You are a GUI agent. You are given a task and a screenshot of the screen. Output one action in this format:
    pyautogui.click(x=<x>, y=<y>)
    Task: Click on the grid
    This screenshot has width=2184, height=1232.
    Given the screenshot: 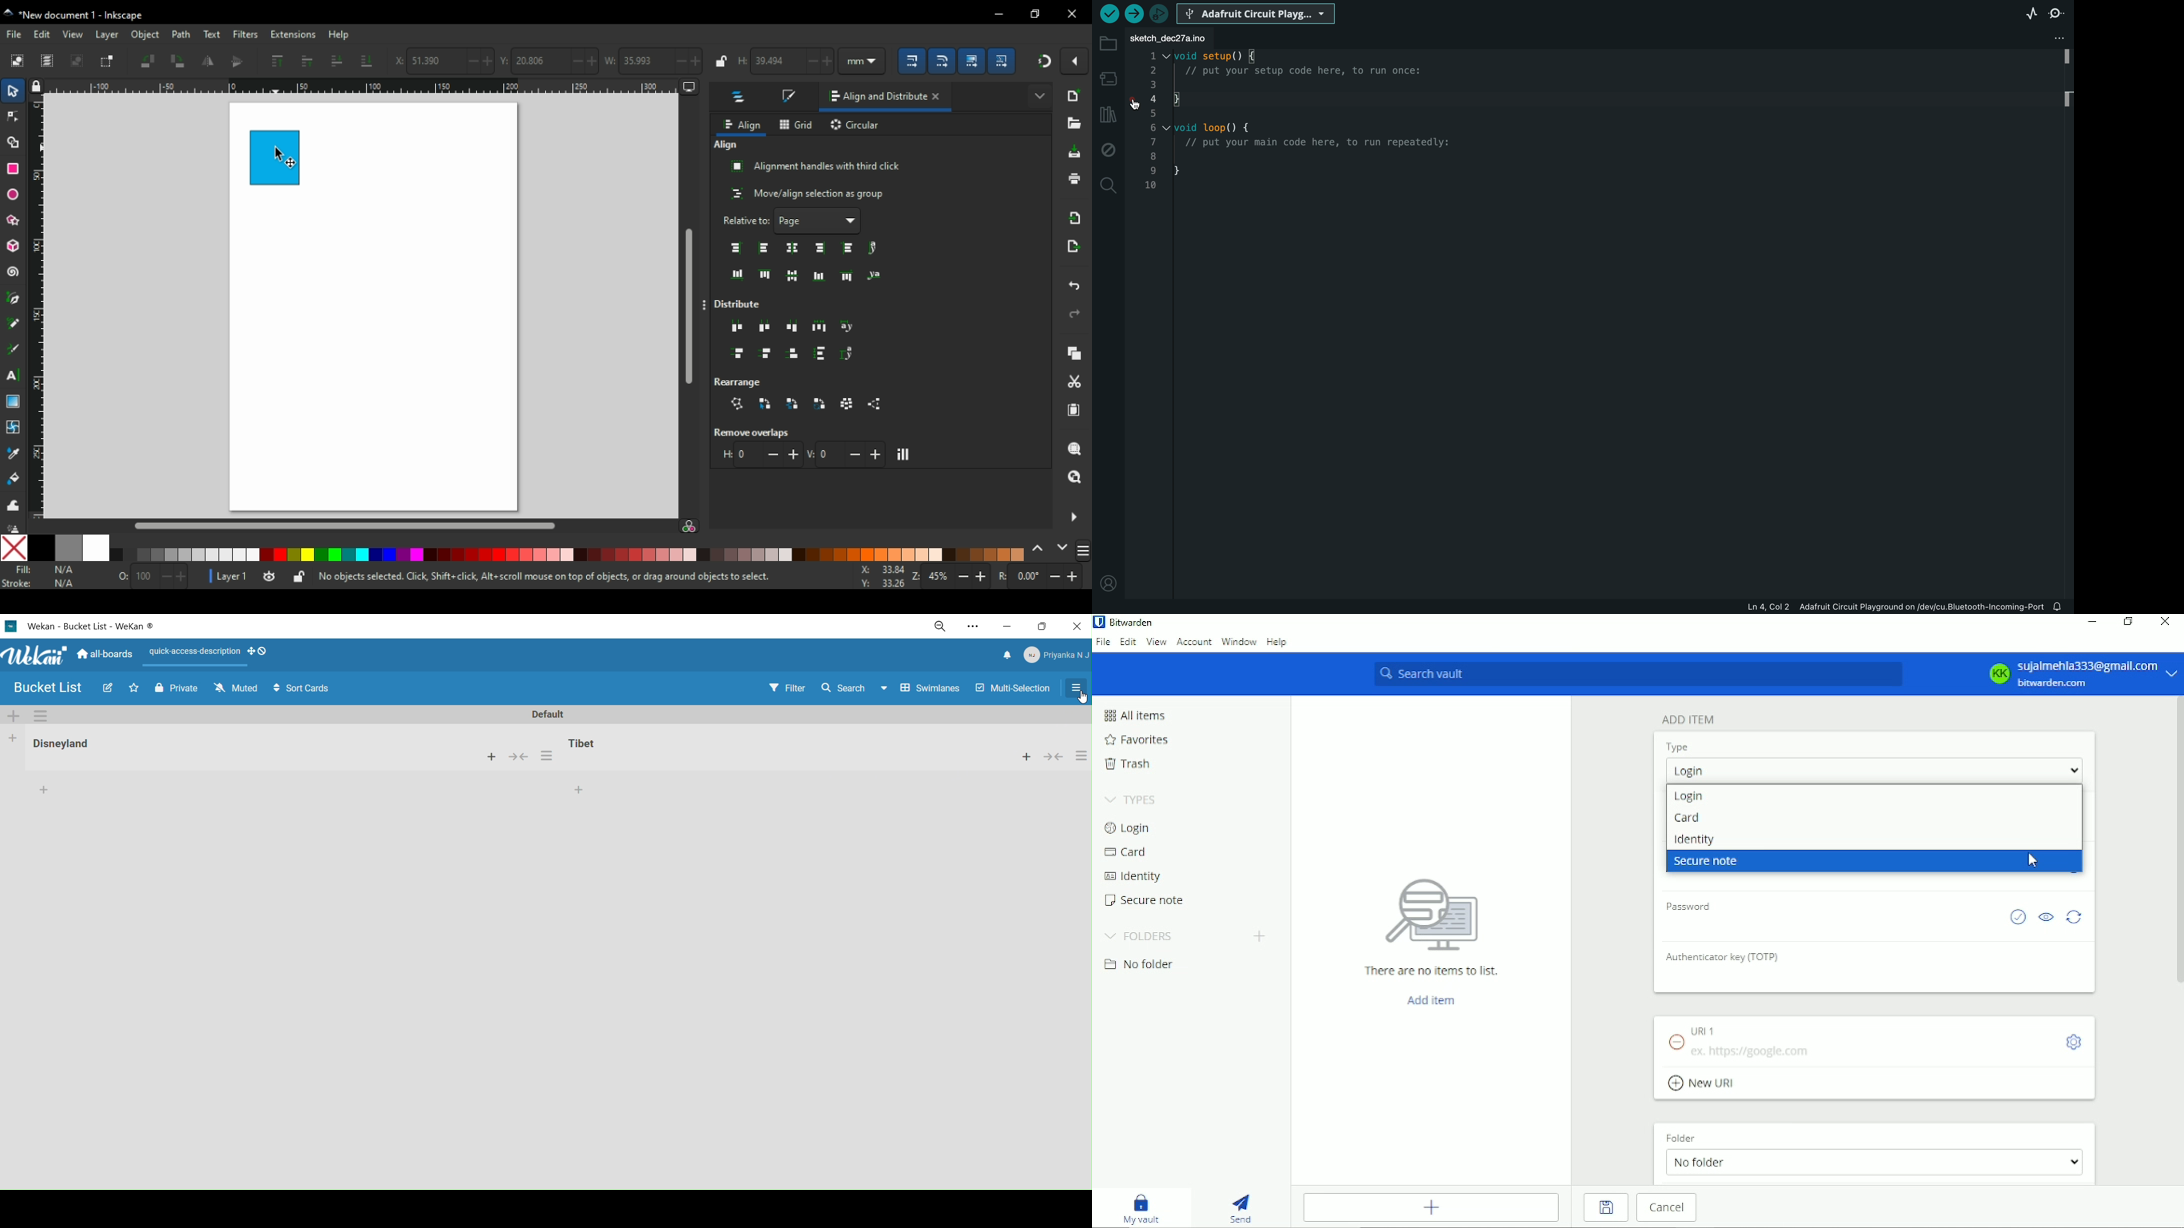 What is the action you would take?
    pyautogui.click(x=797, y=125)
    